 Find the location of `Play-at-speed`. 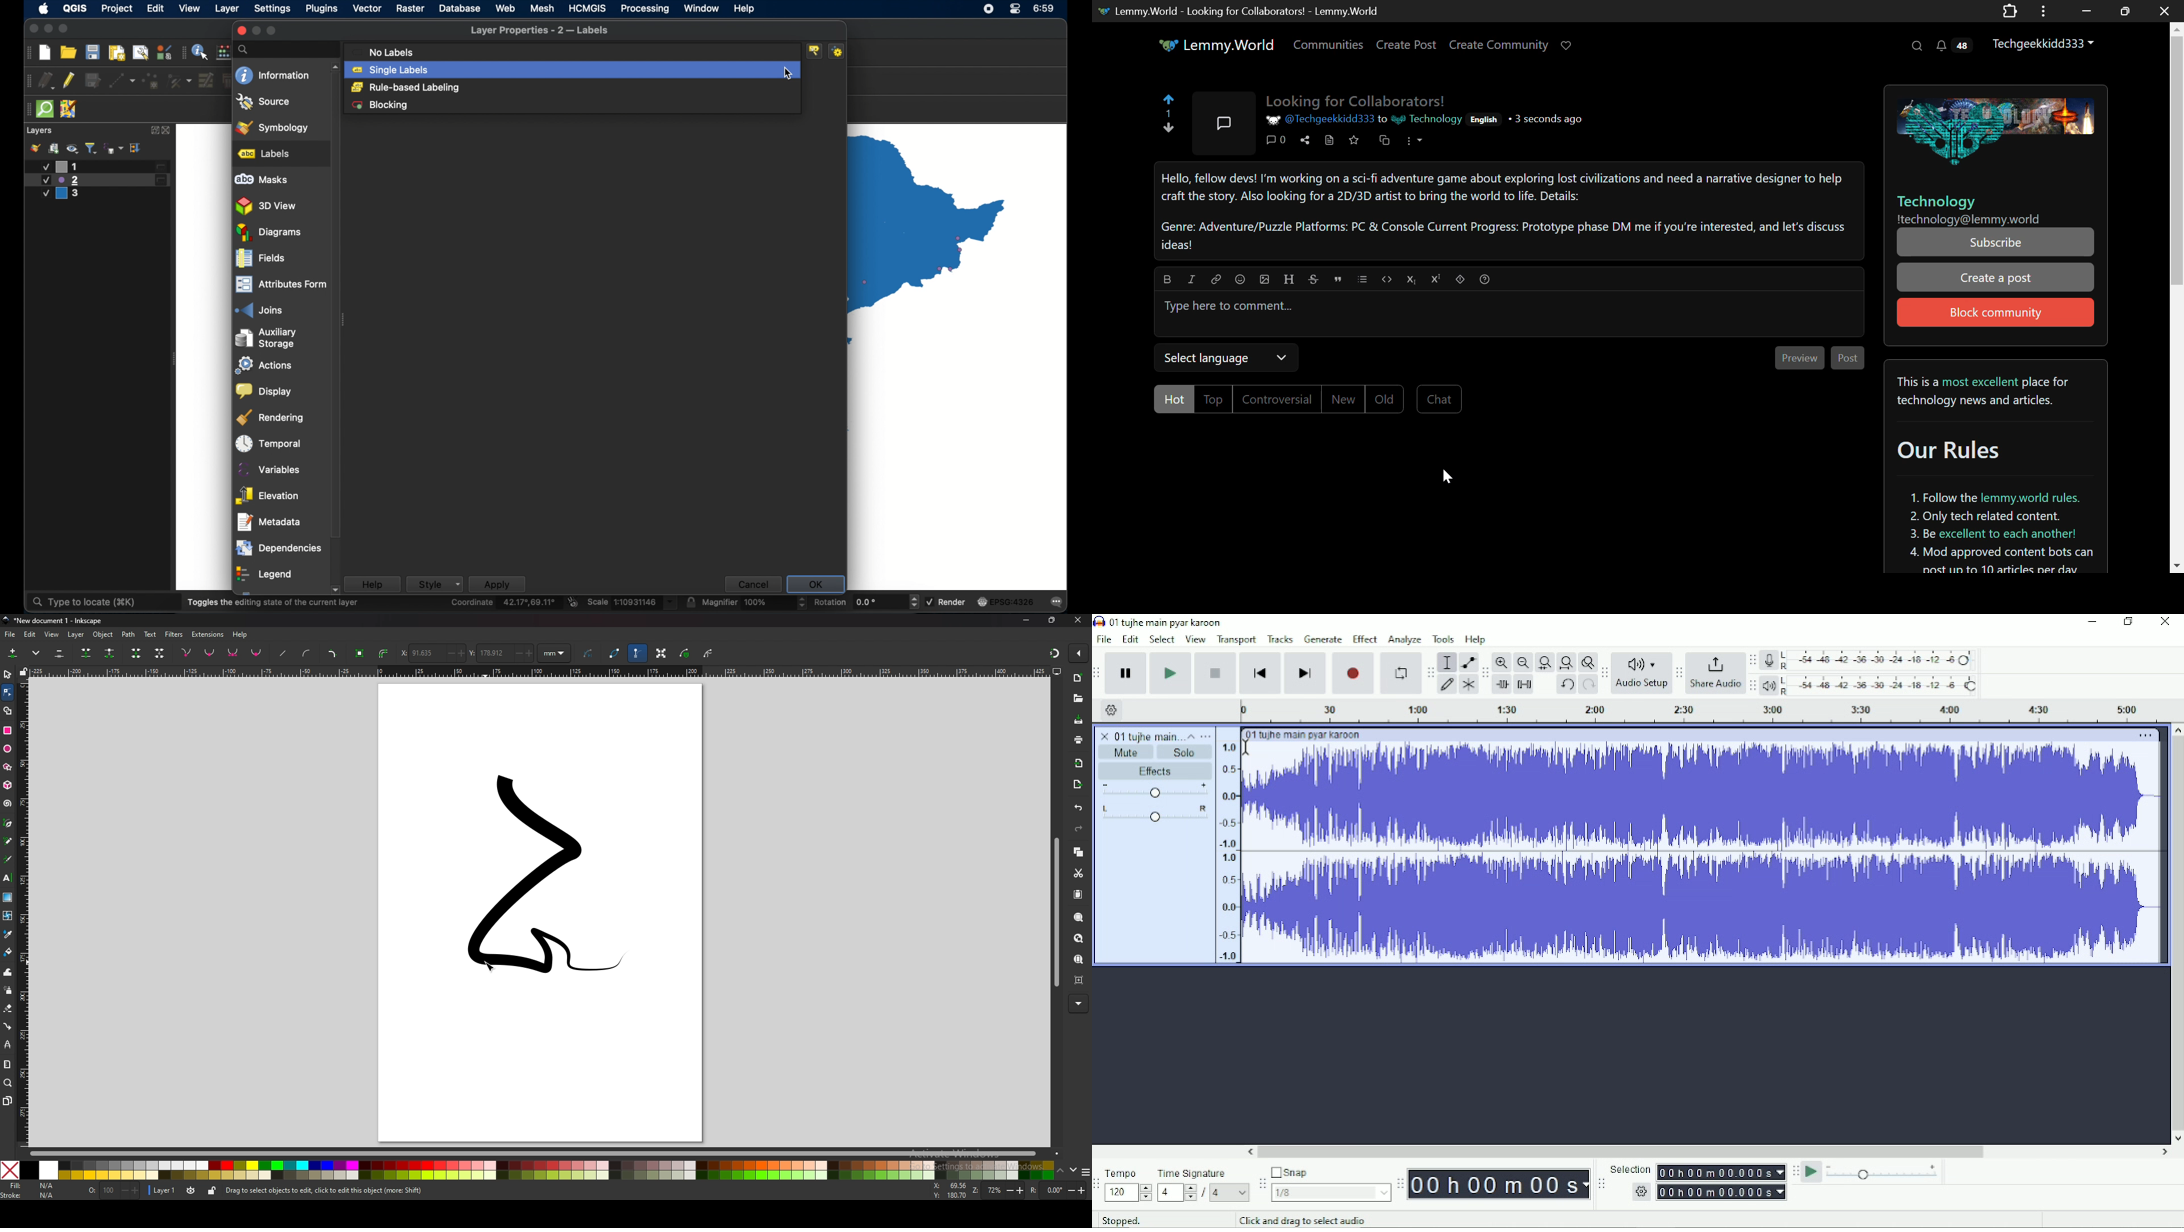

Play-at-speed is located at coordinates (1812, 1172).